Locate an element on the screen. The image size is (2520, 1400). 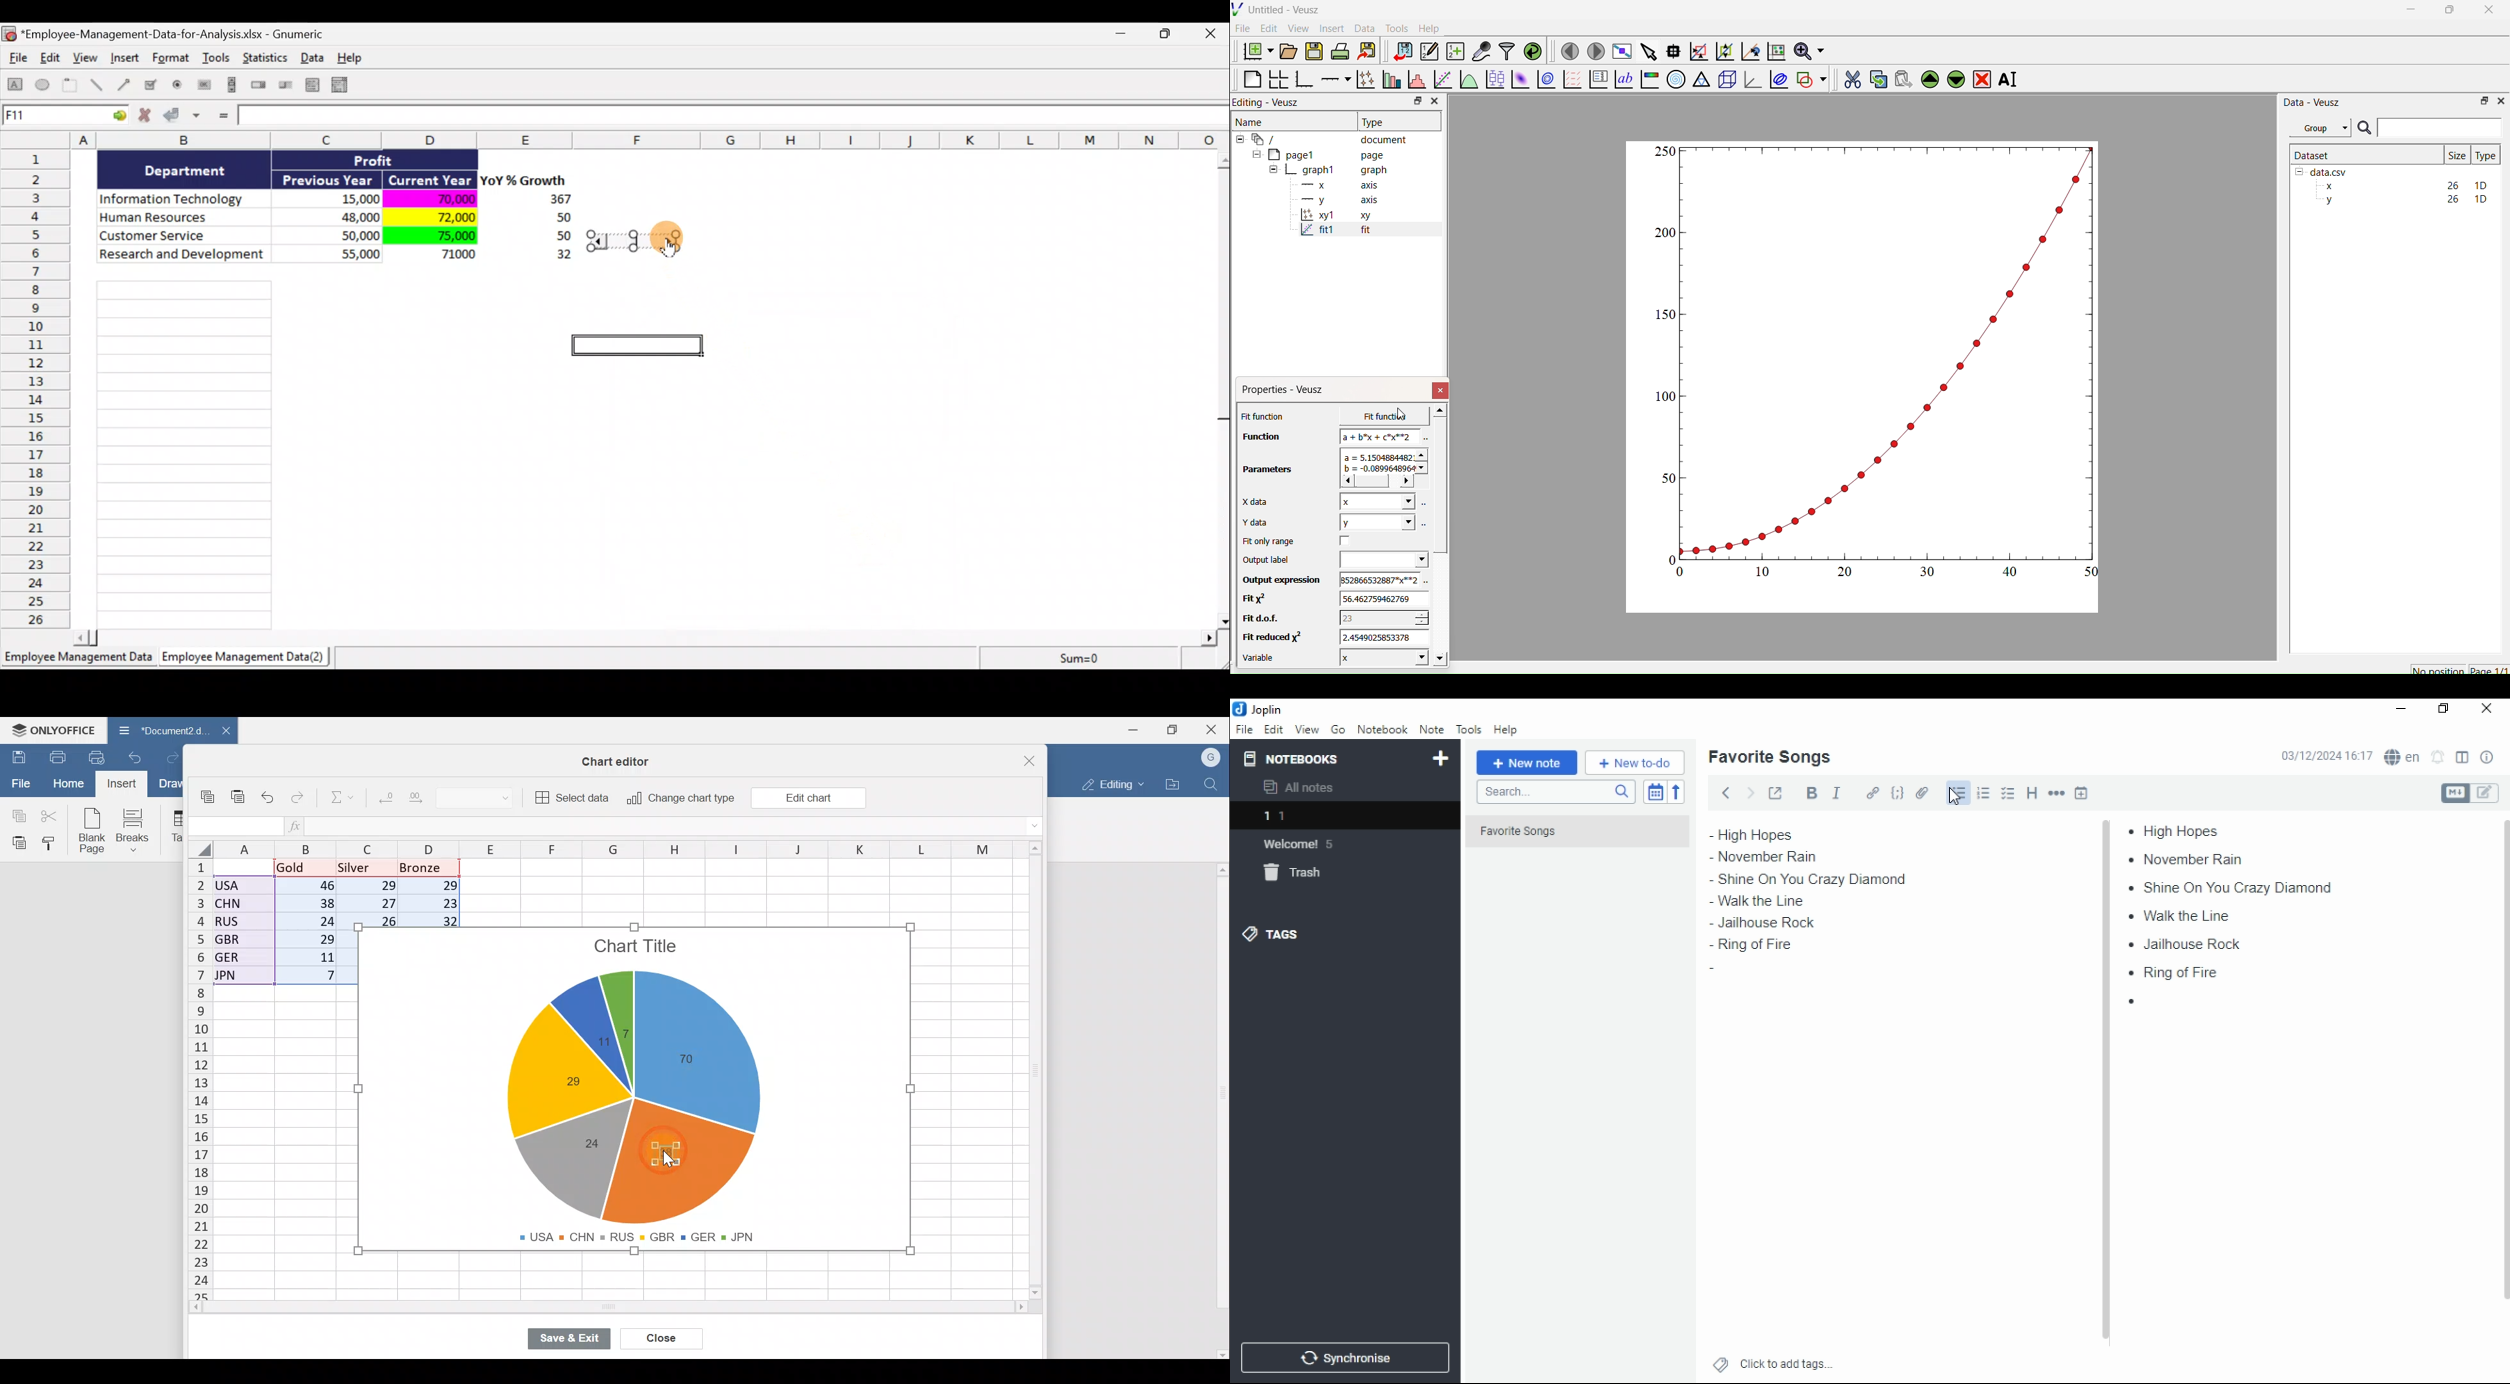
icon is located at coordinates (1260, 709).